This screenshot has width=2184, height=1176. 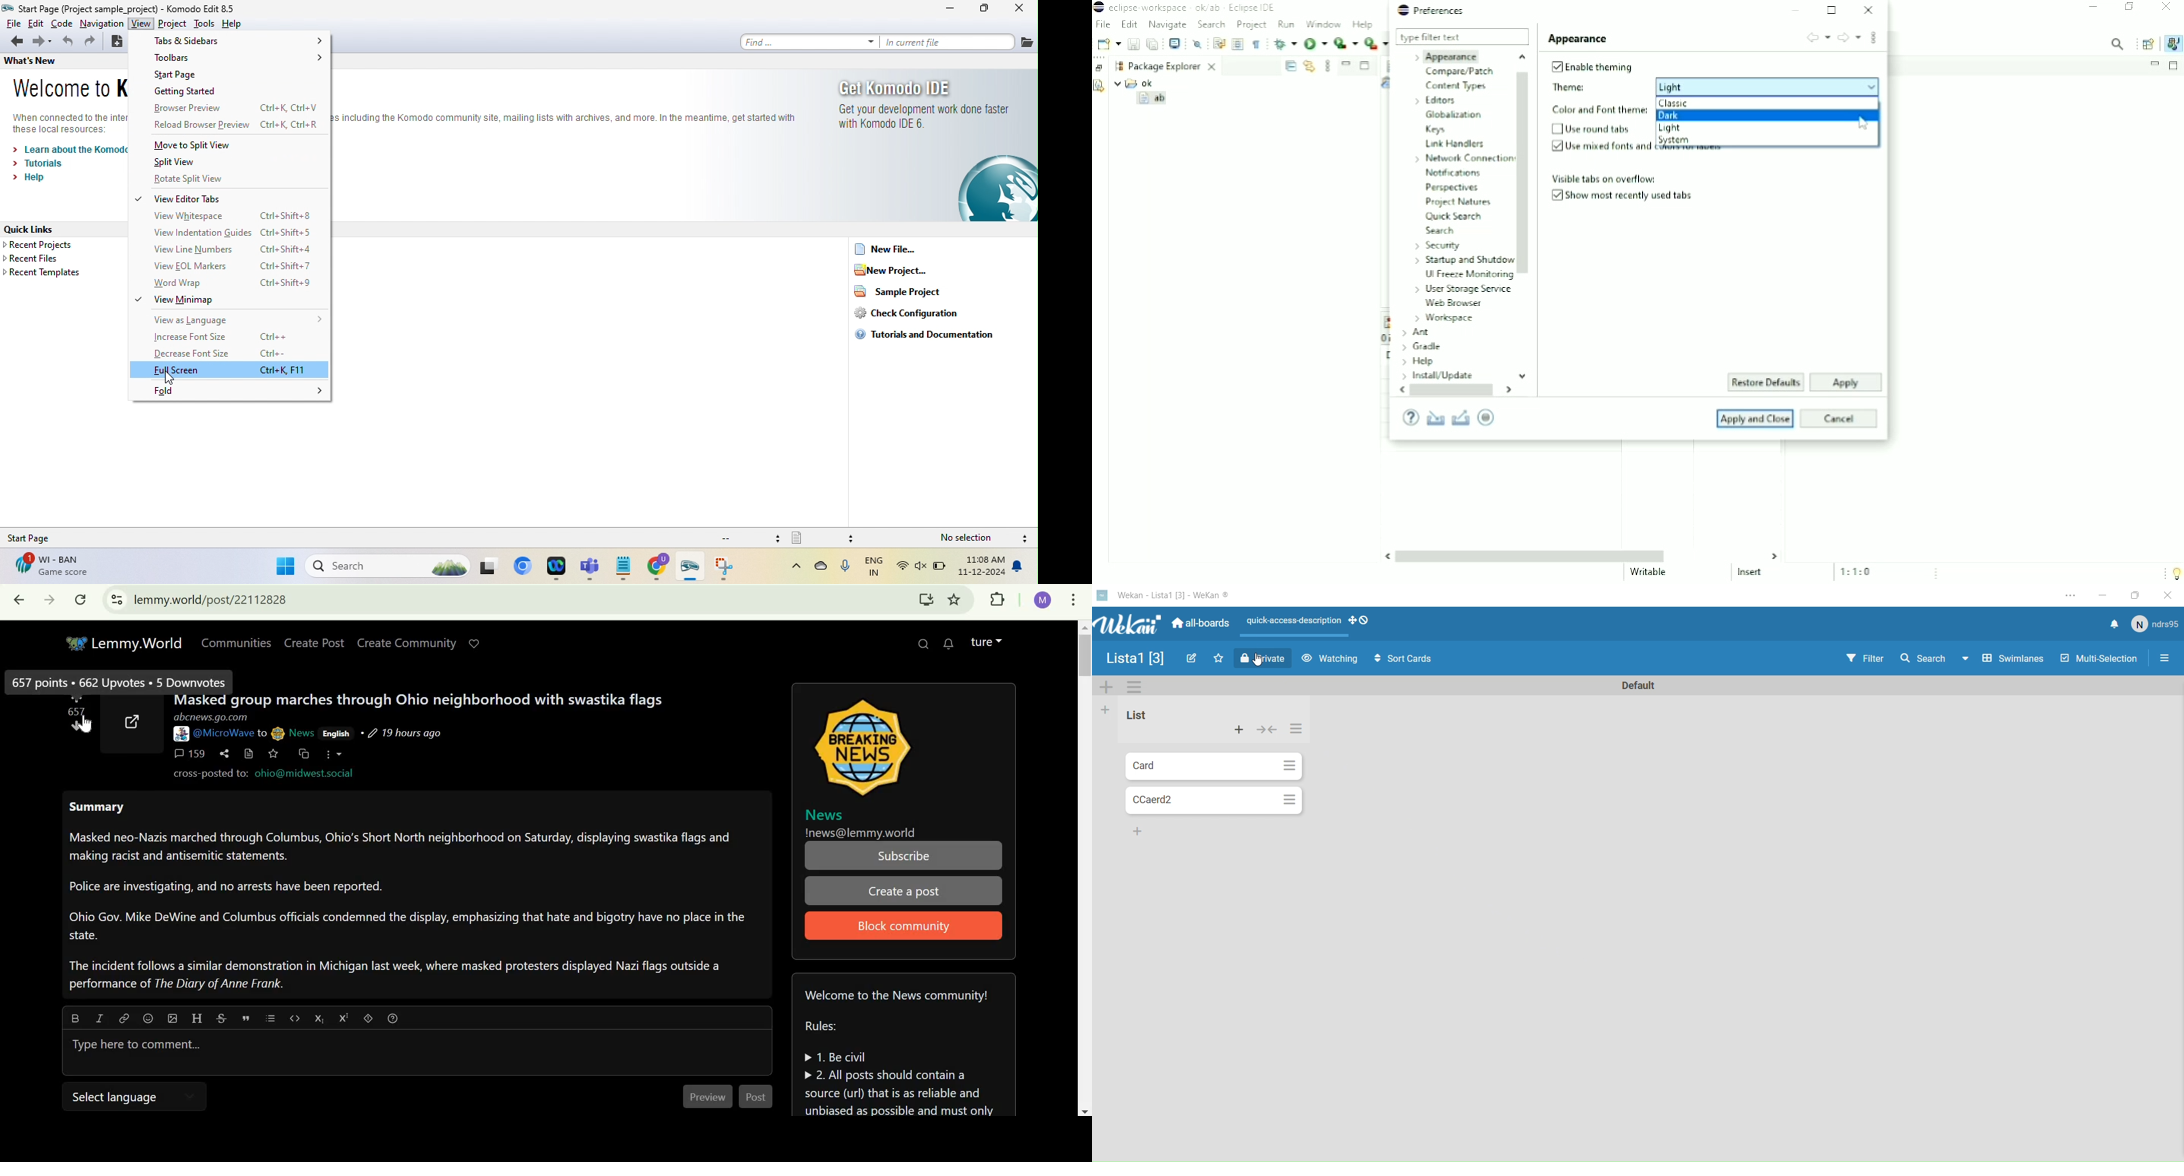 I want to click on Import, so click(x=1435, y=418).